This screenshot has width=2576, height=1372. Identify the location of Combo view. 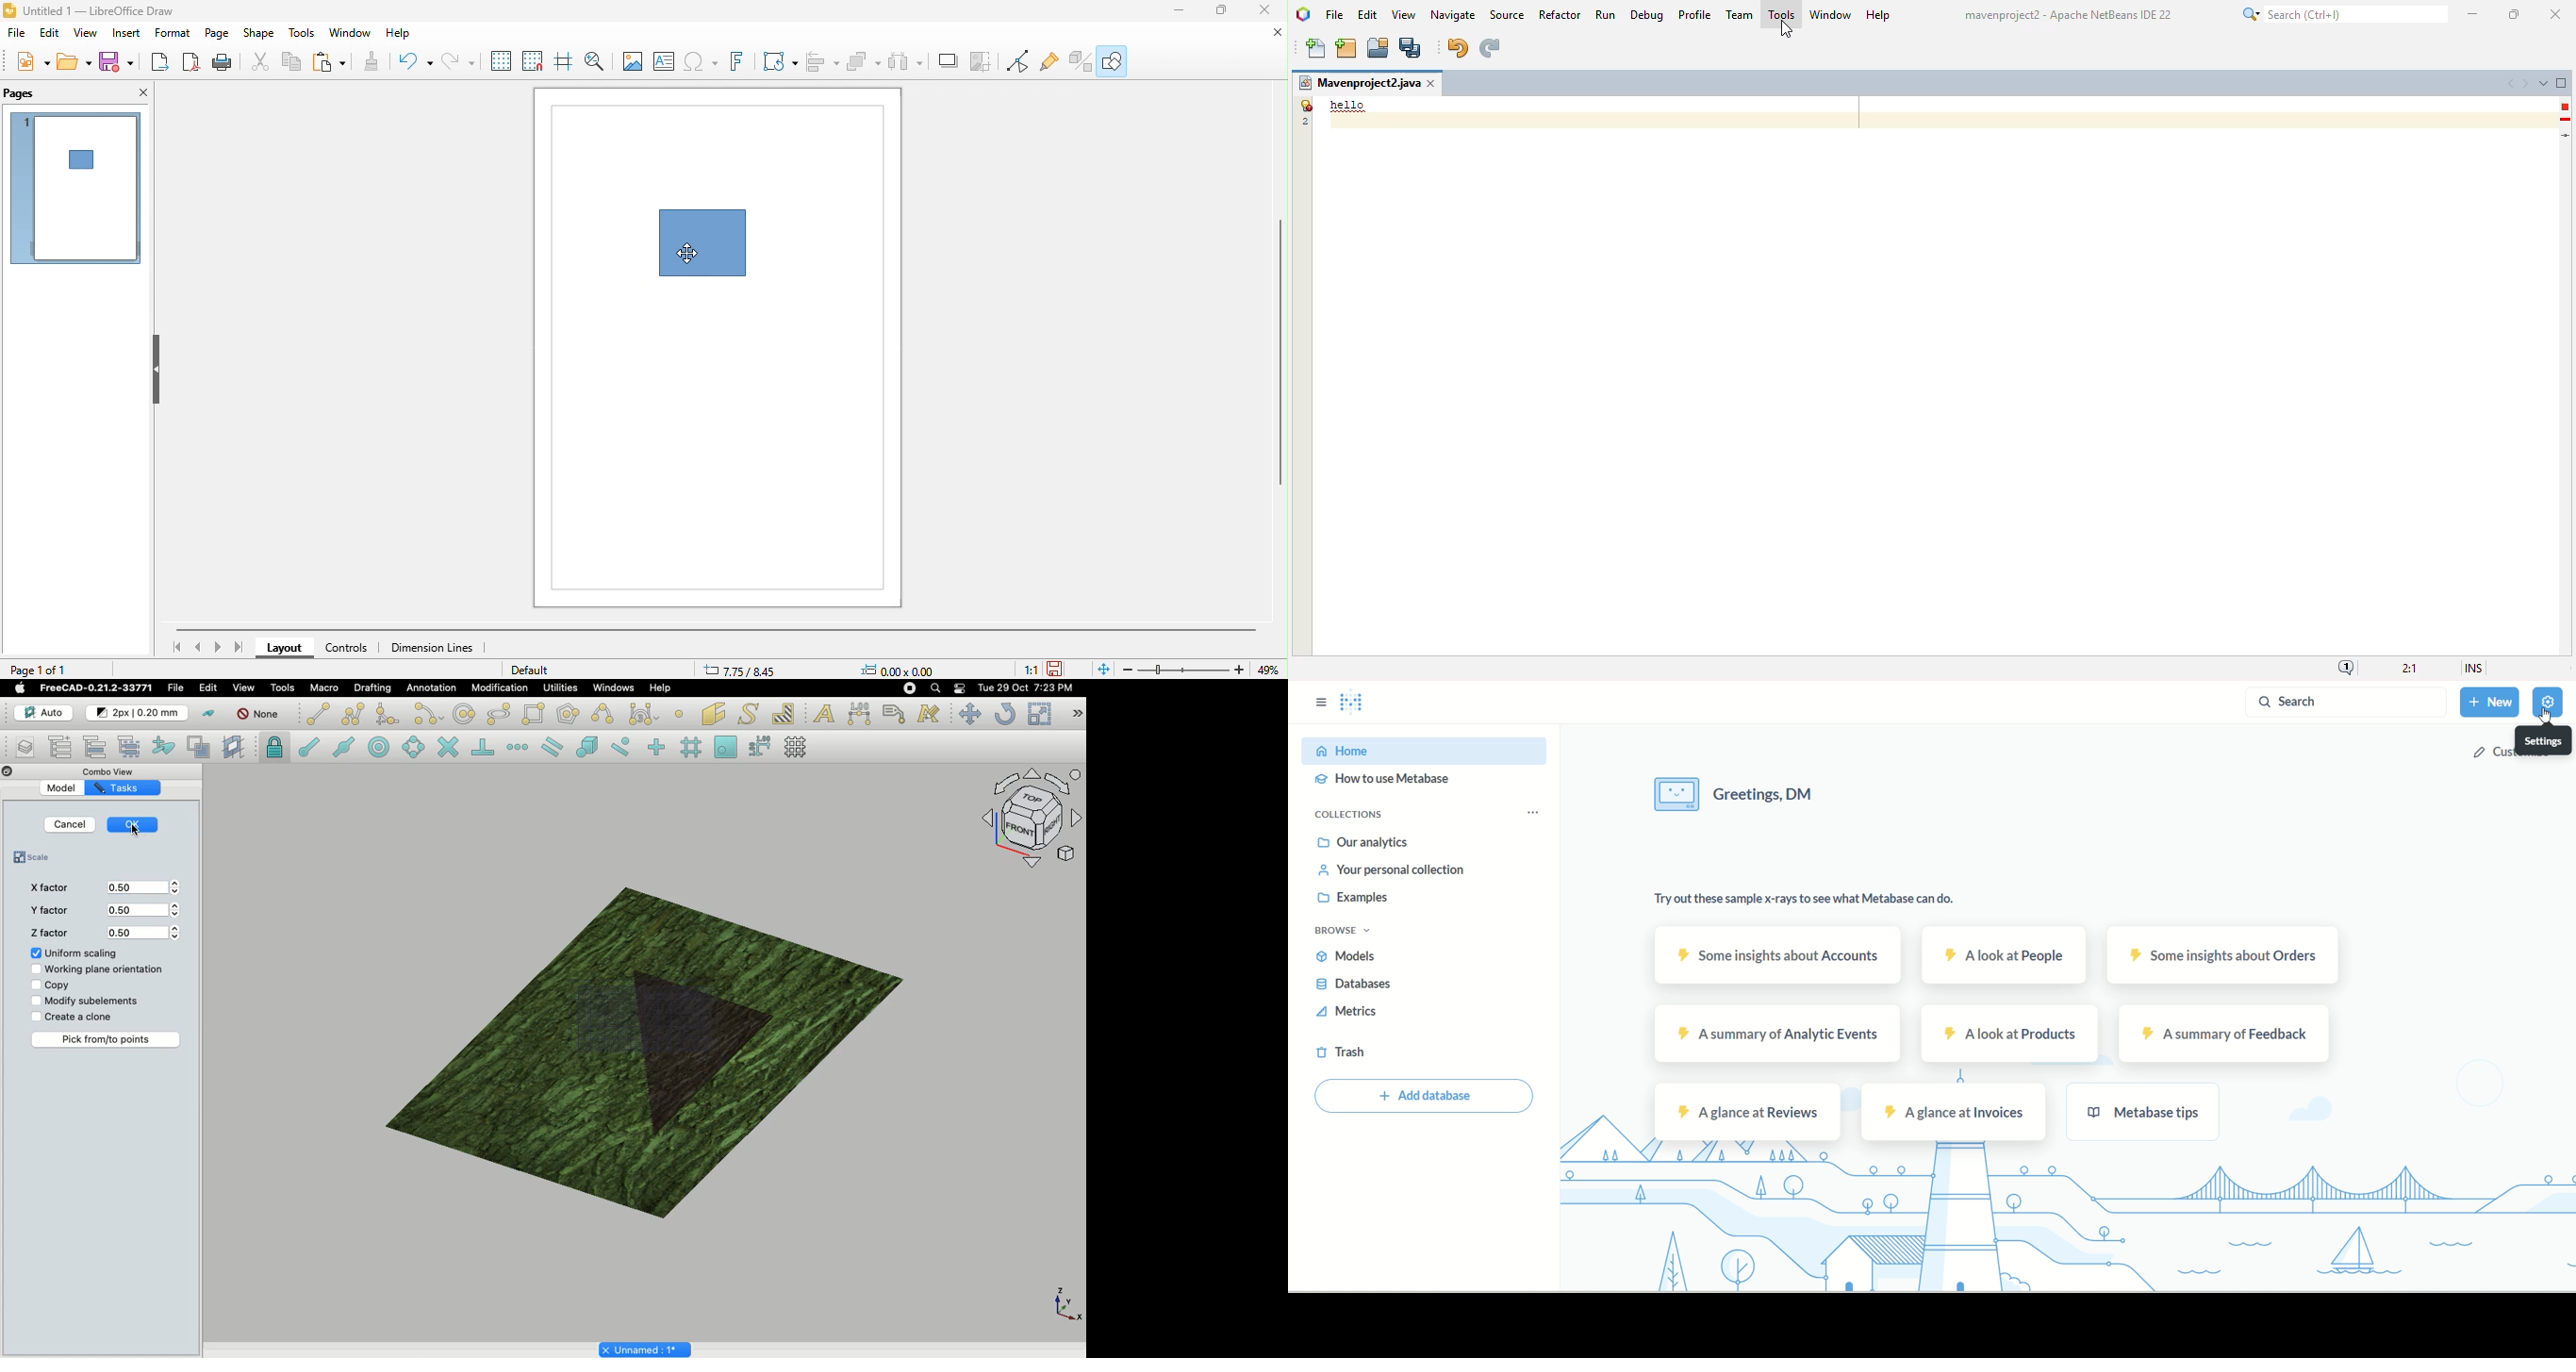
(112, 770).